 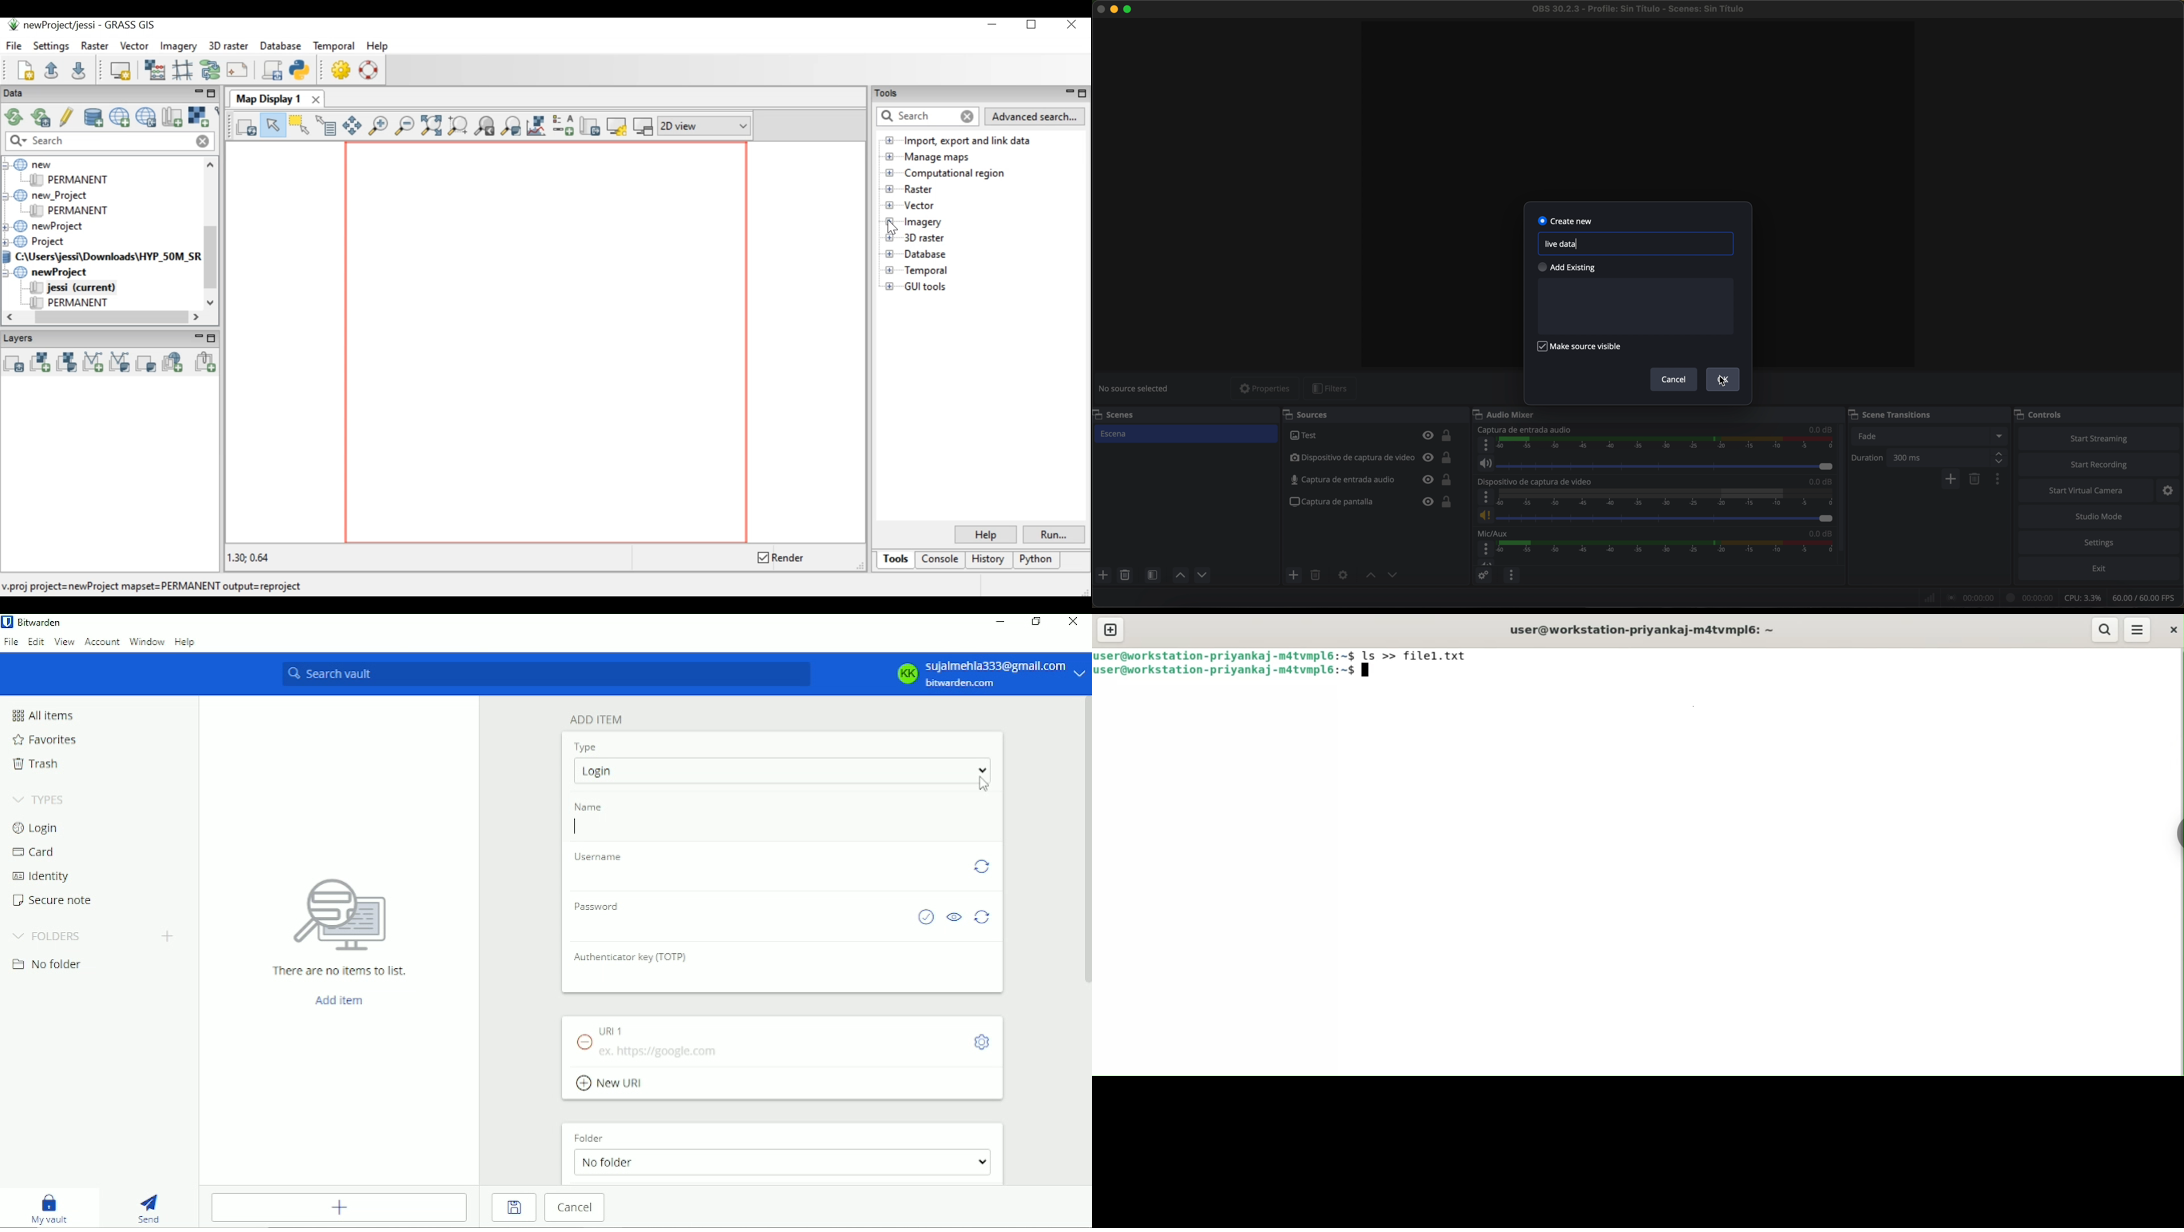 I want to click on vol, so click(x=1655, y=516).